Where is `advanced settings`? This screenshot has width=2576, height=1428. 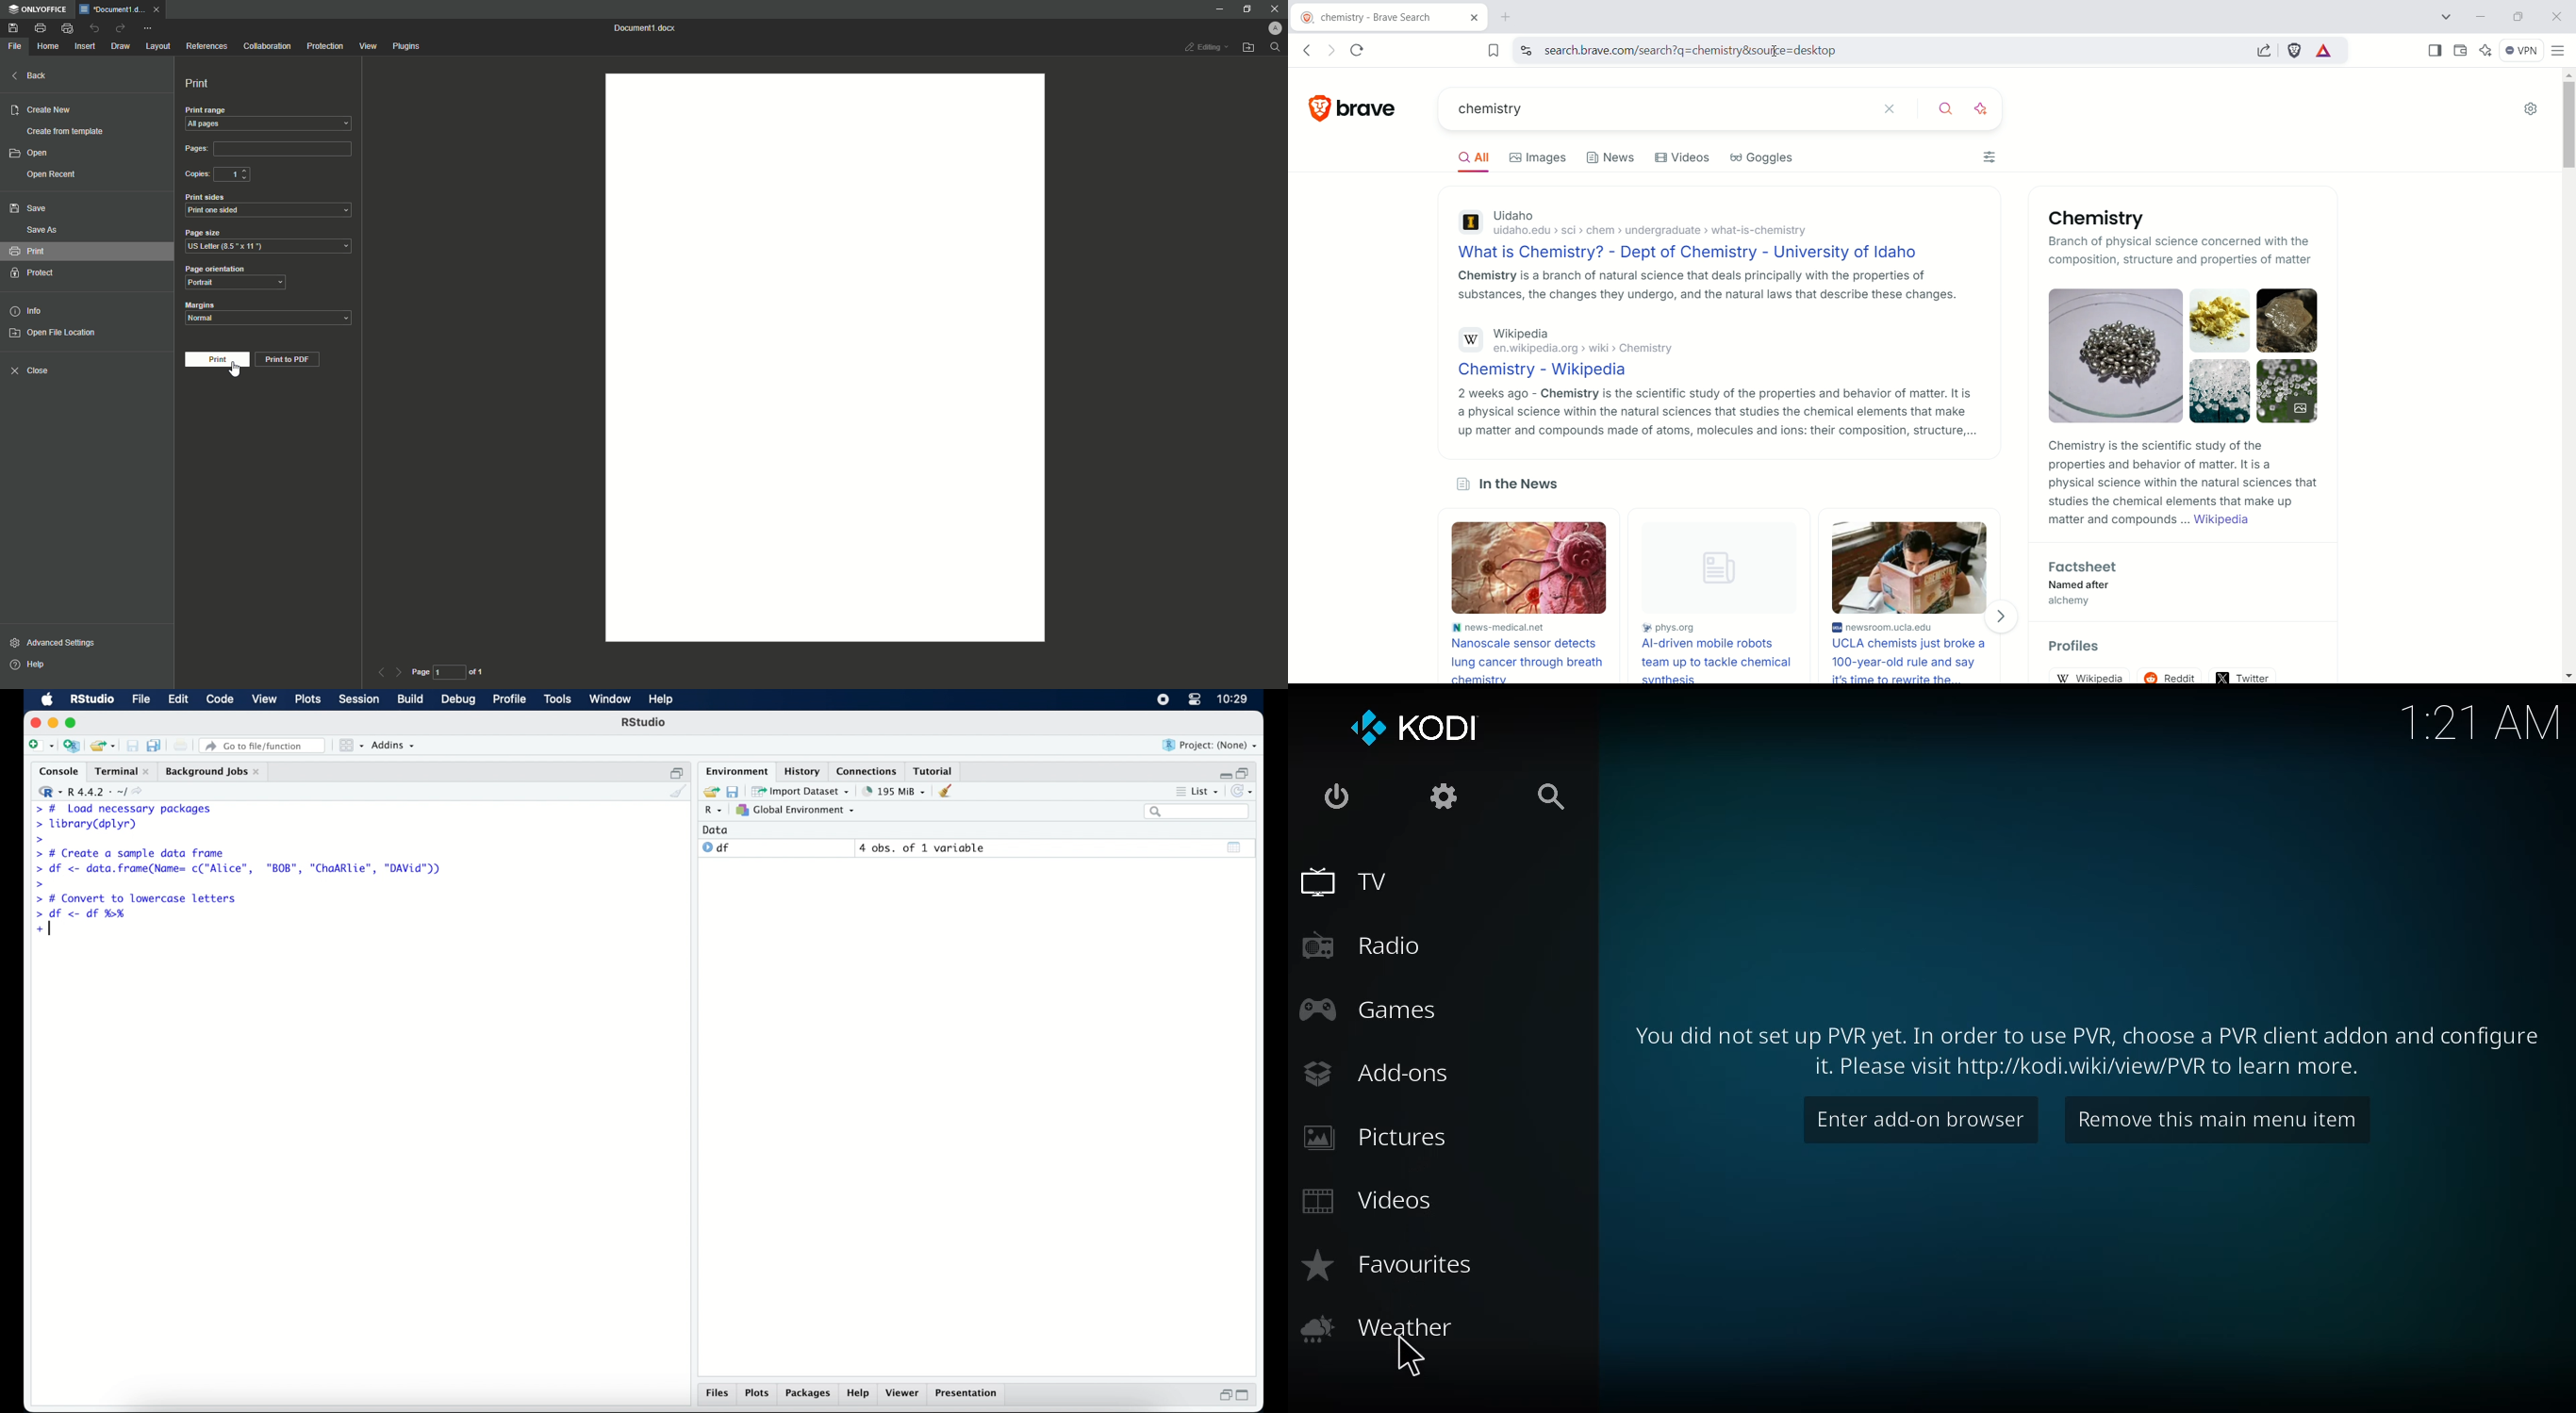
advanced settings is located at coordinates (65, 642).